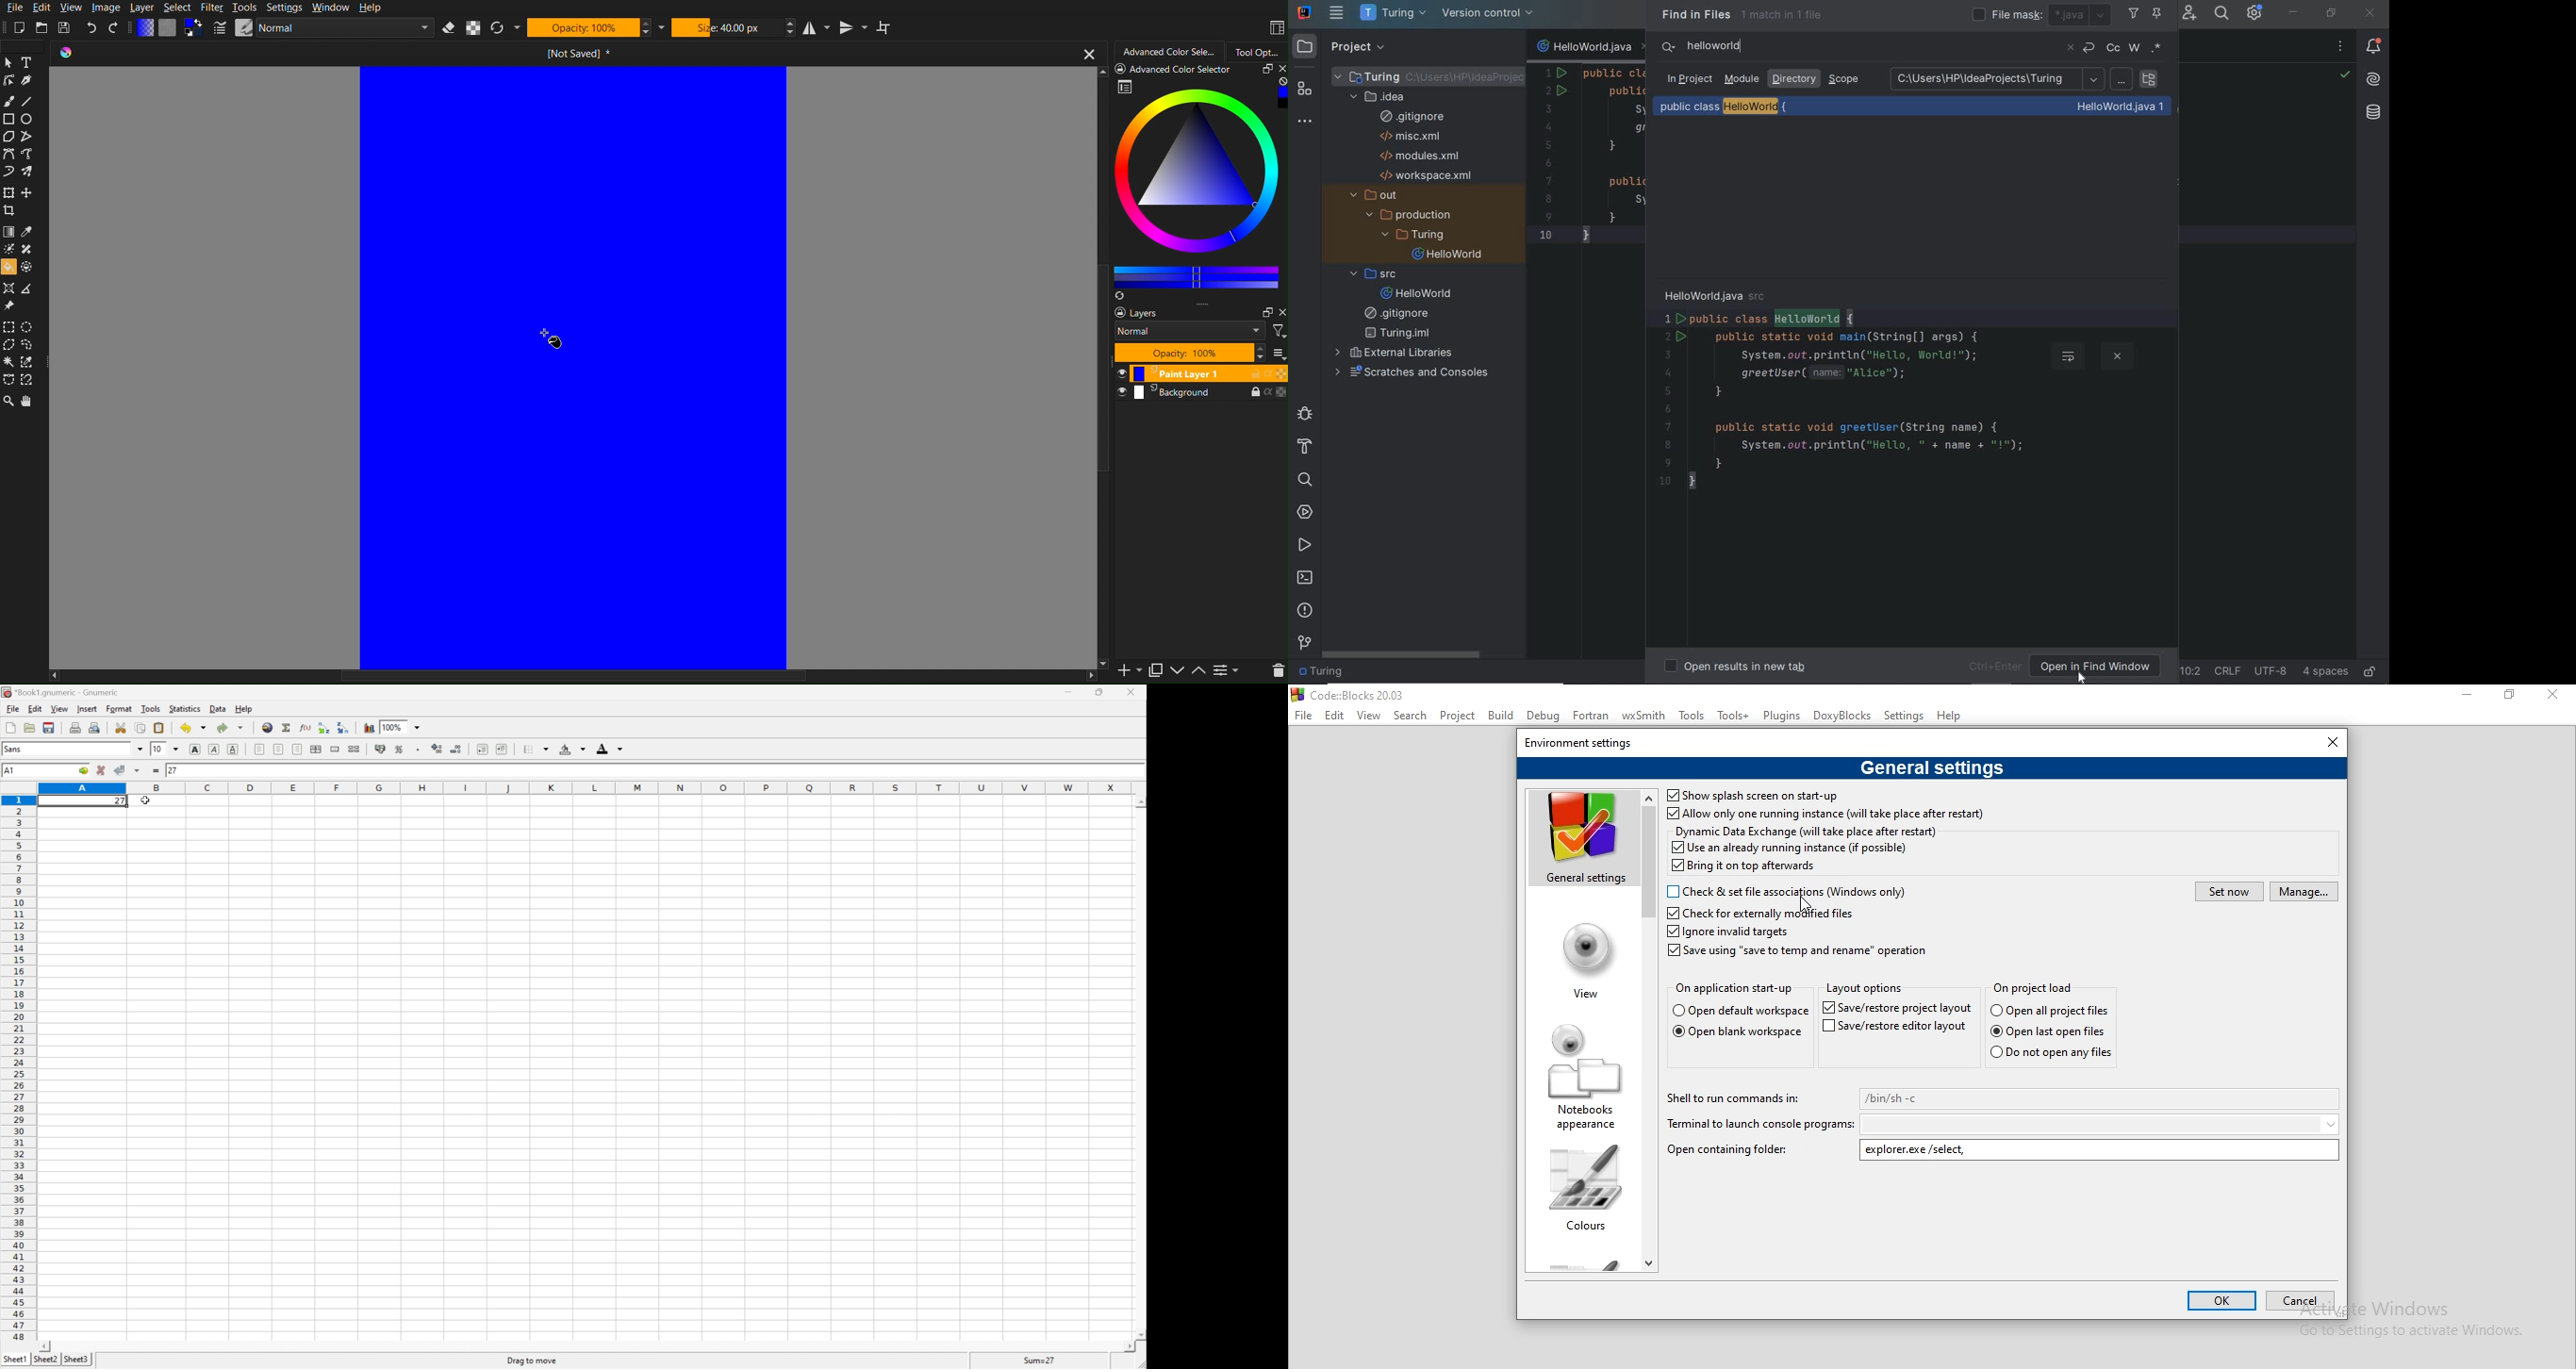 The image size is (2576, 1372). I want to click on alpha, so click(1265, 393).